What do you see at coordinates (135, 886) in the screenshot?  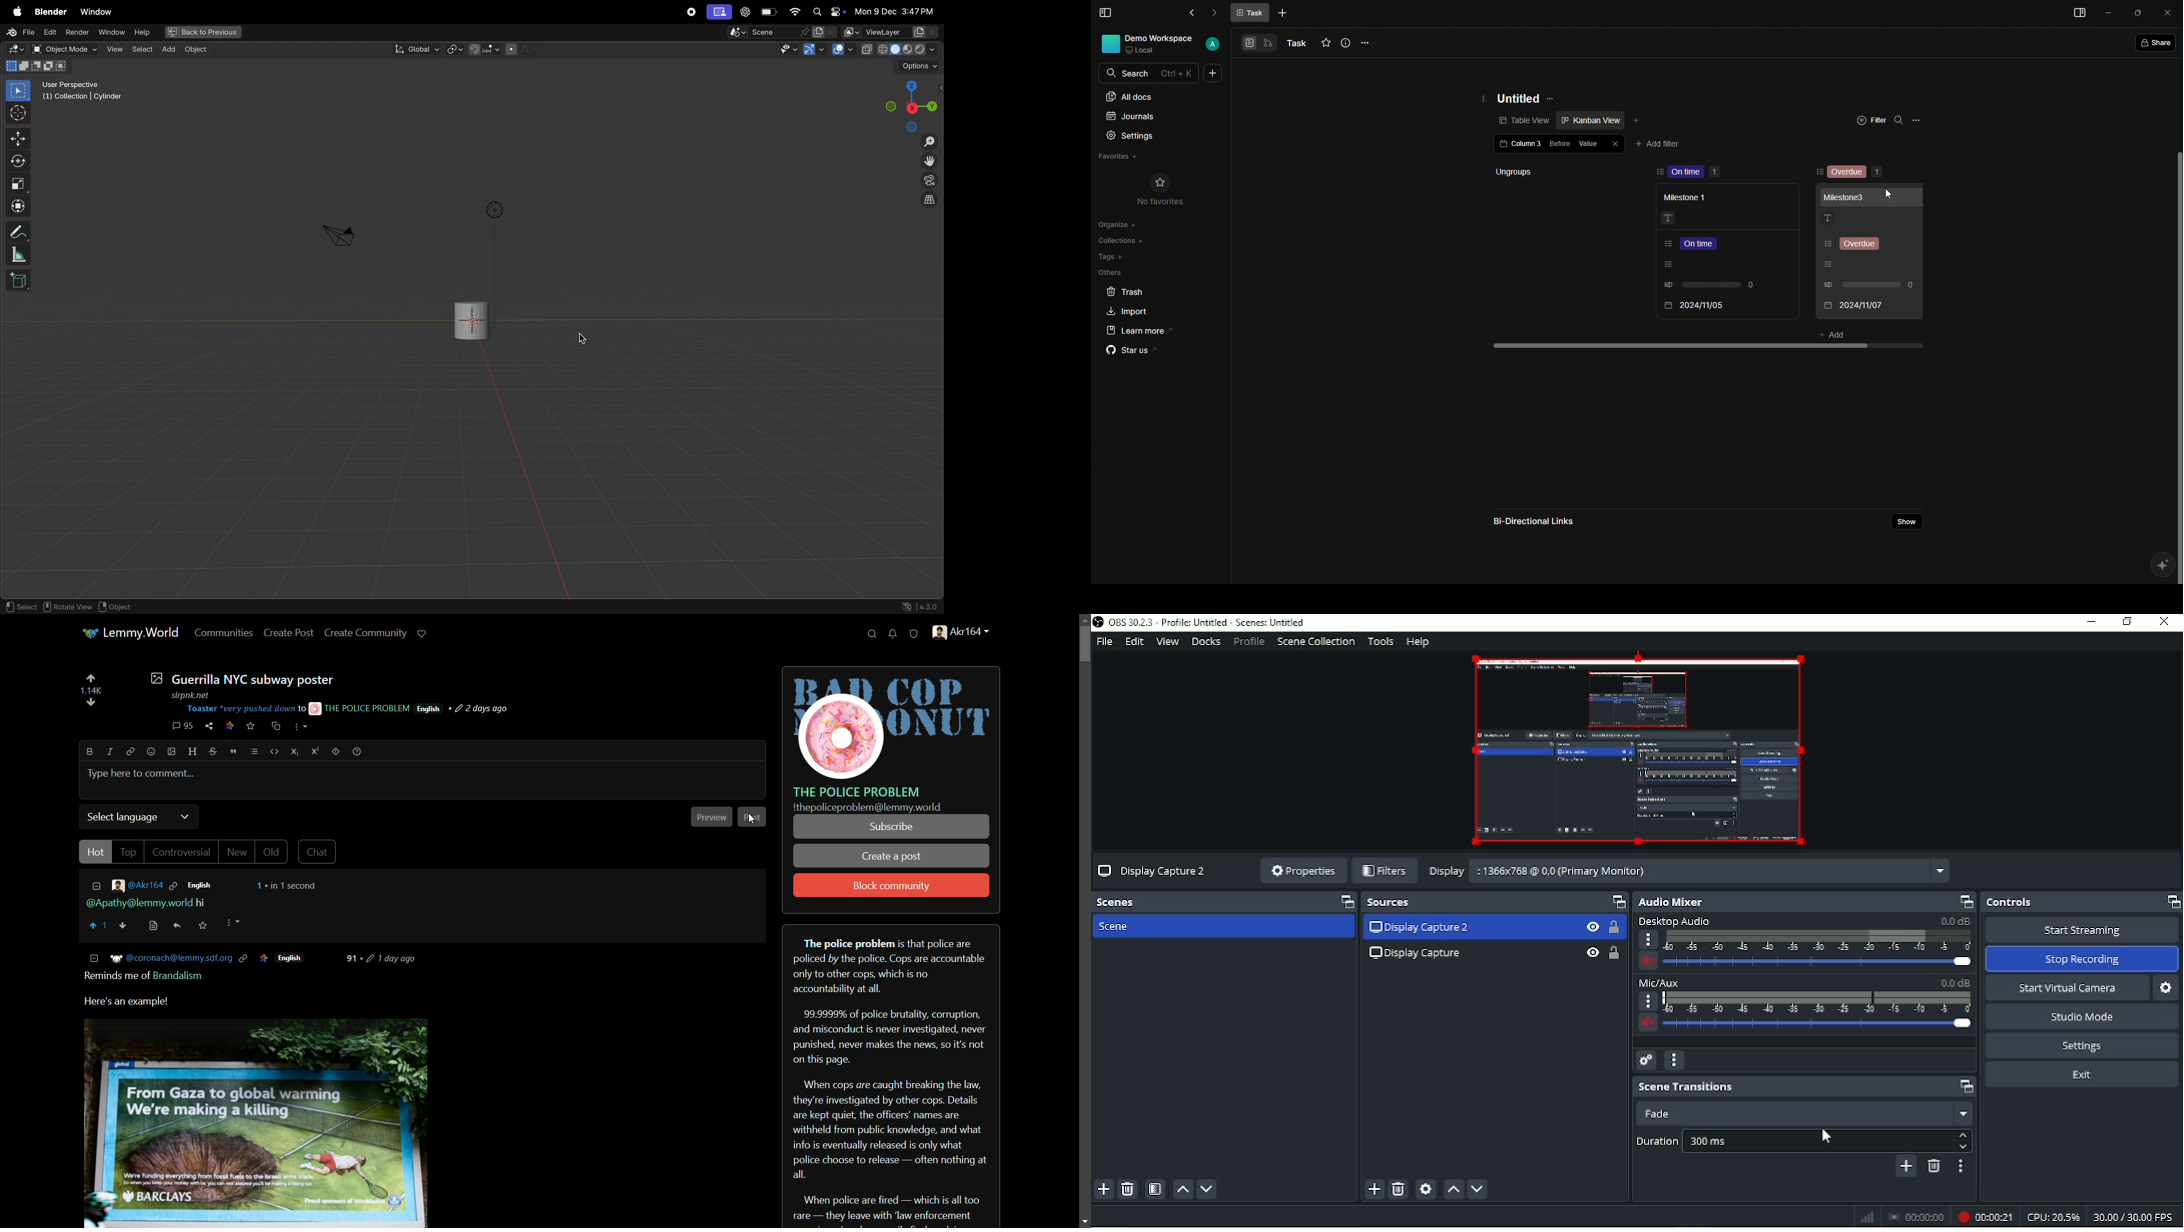 I see `username` at bounding box center [135, 886].